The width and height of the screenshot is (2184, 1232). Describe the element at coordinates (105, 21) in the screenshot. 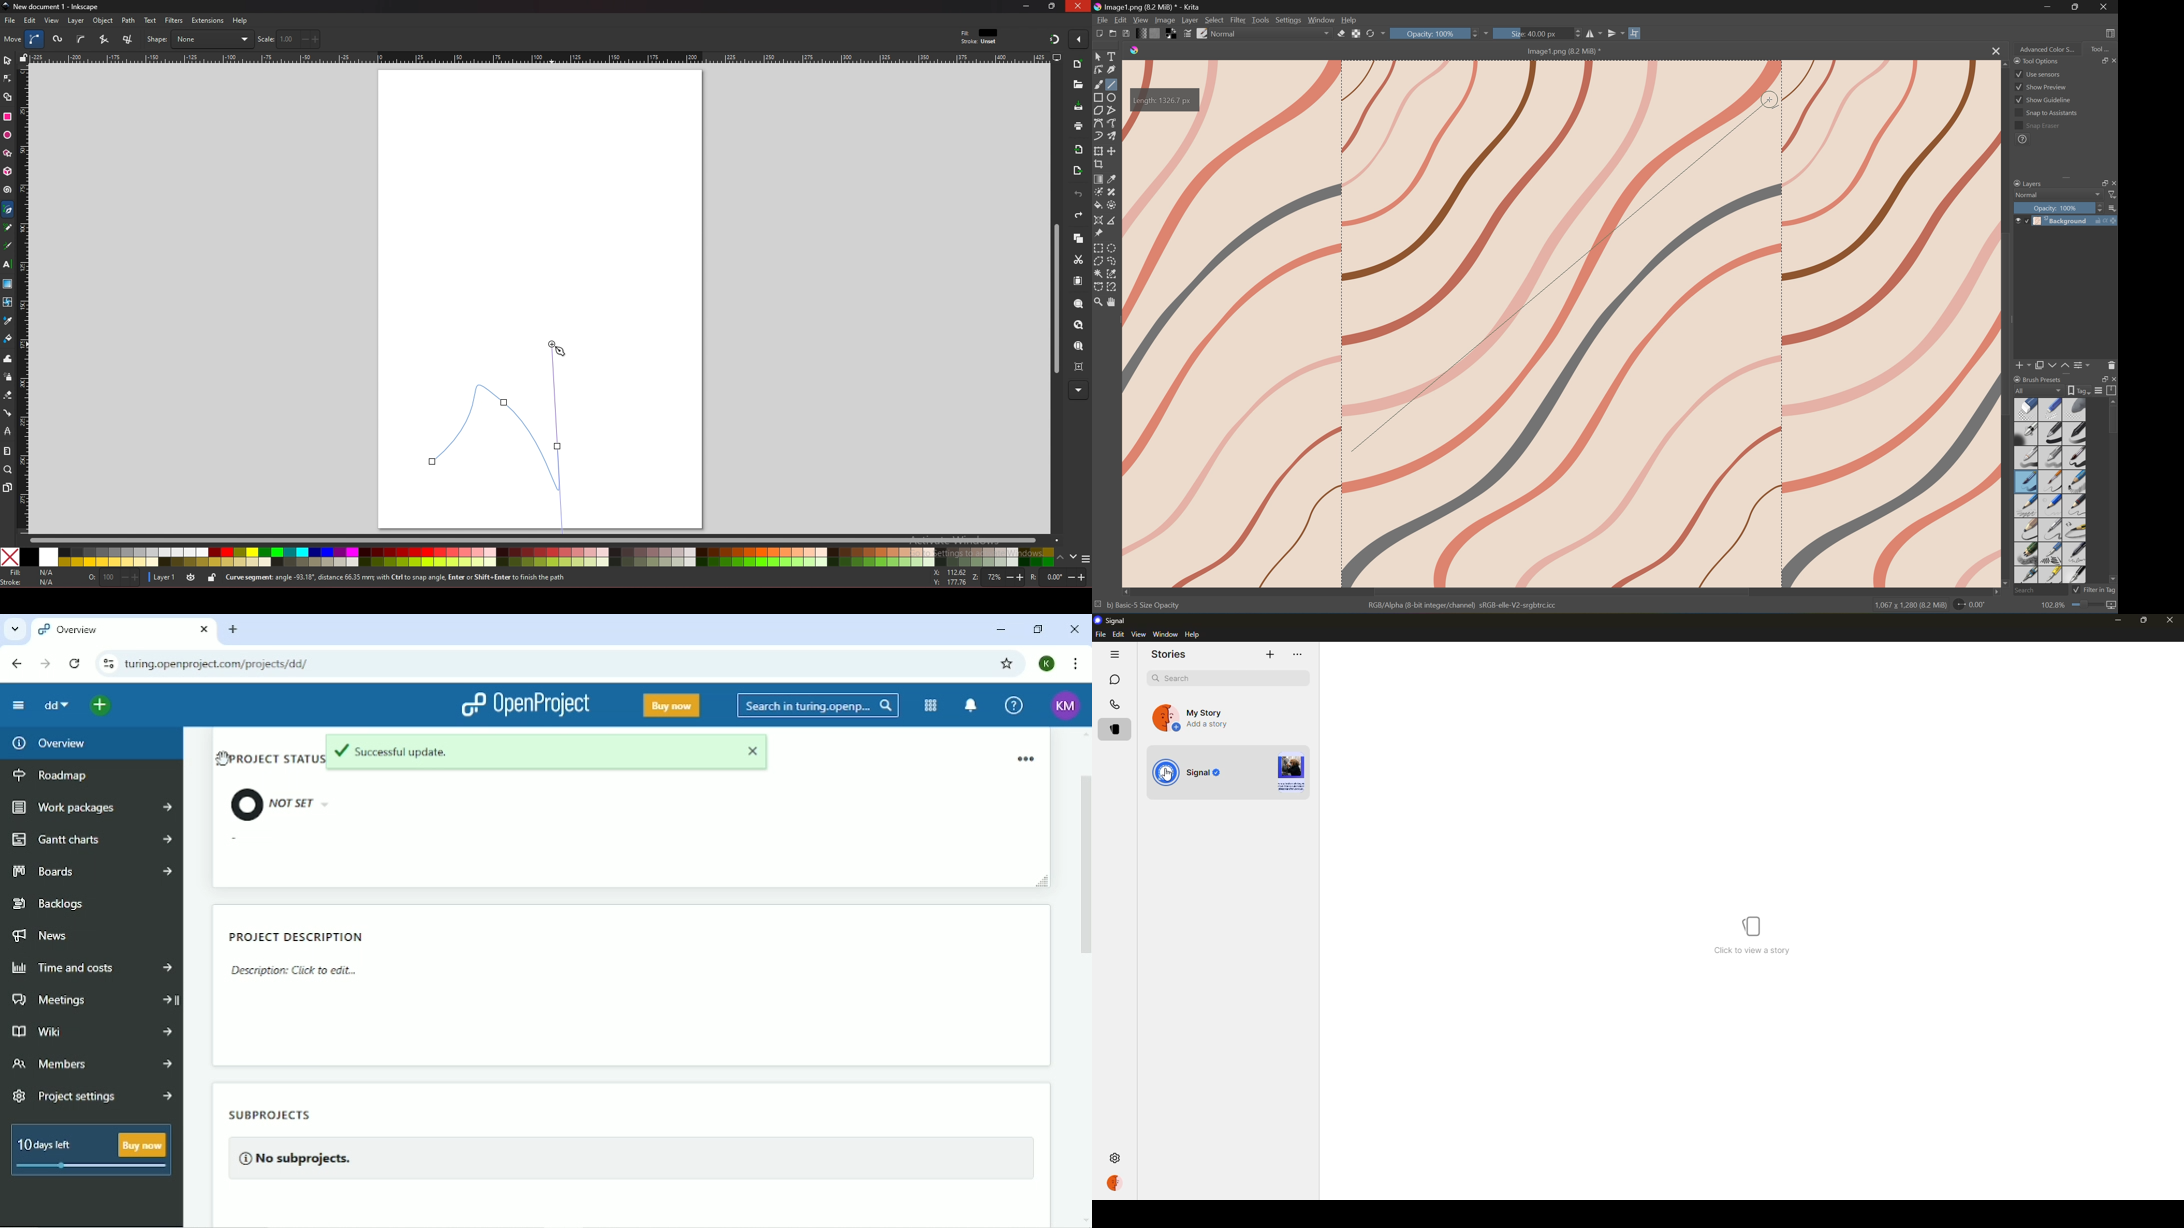

I see `object` at that location.